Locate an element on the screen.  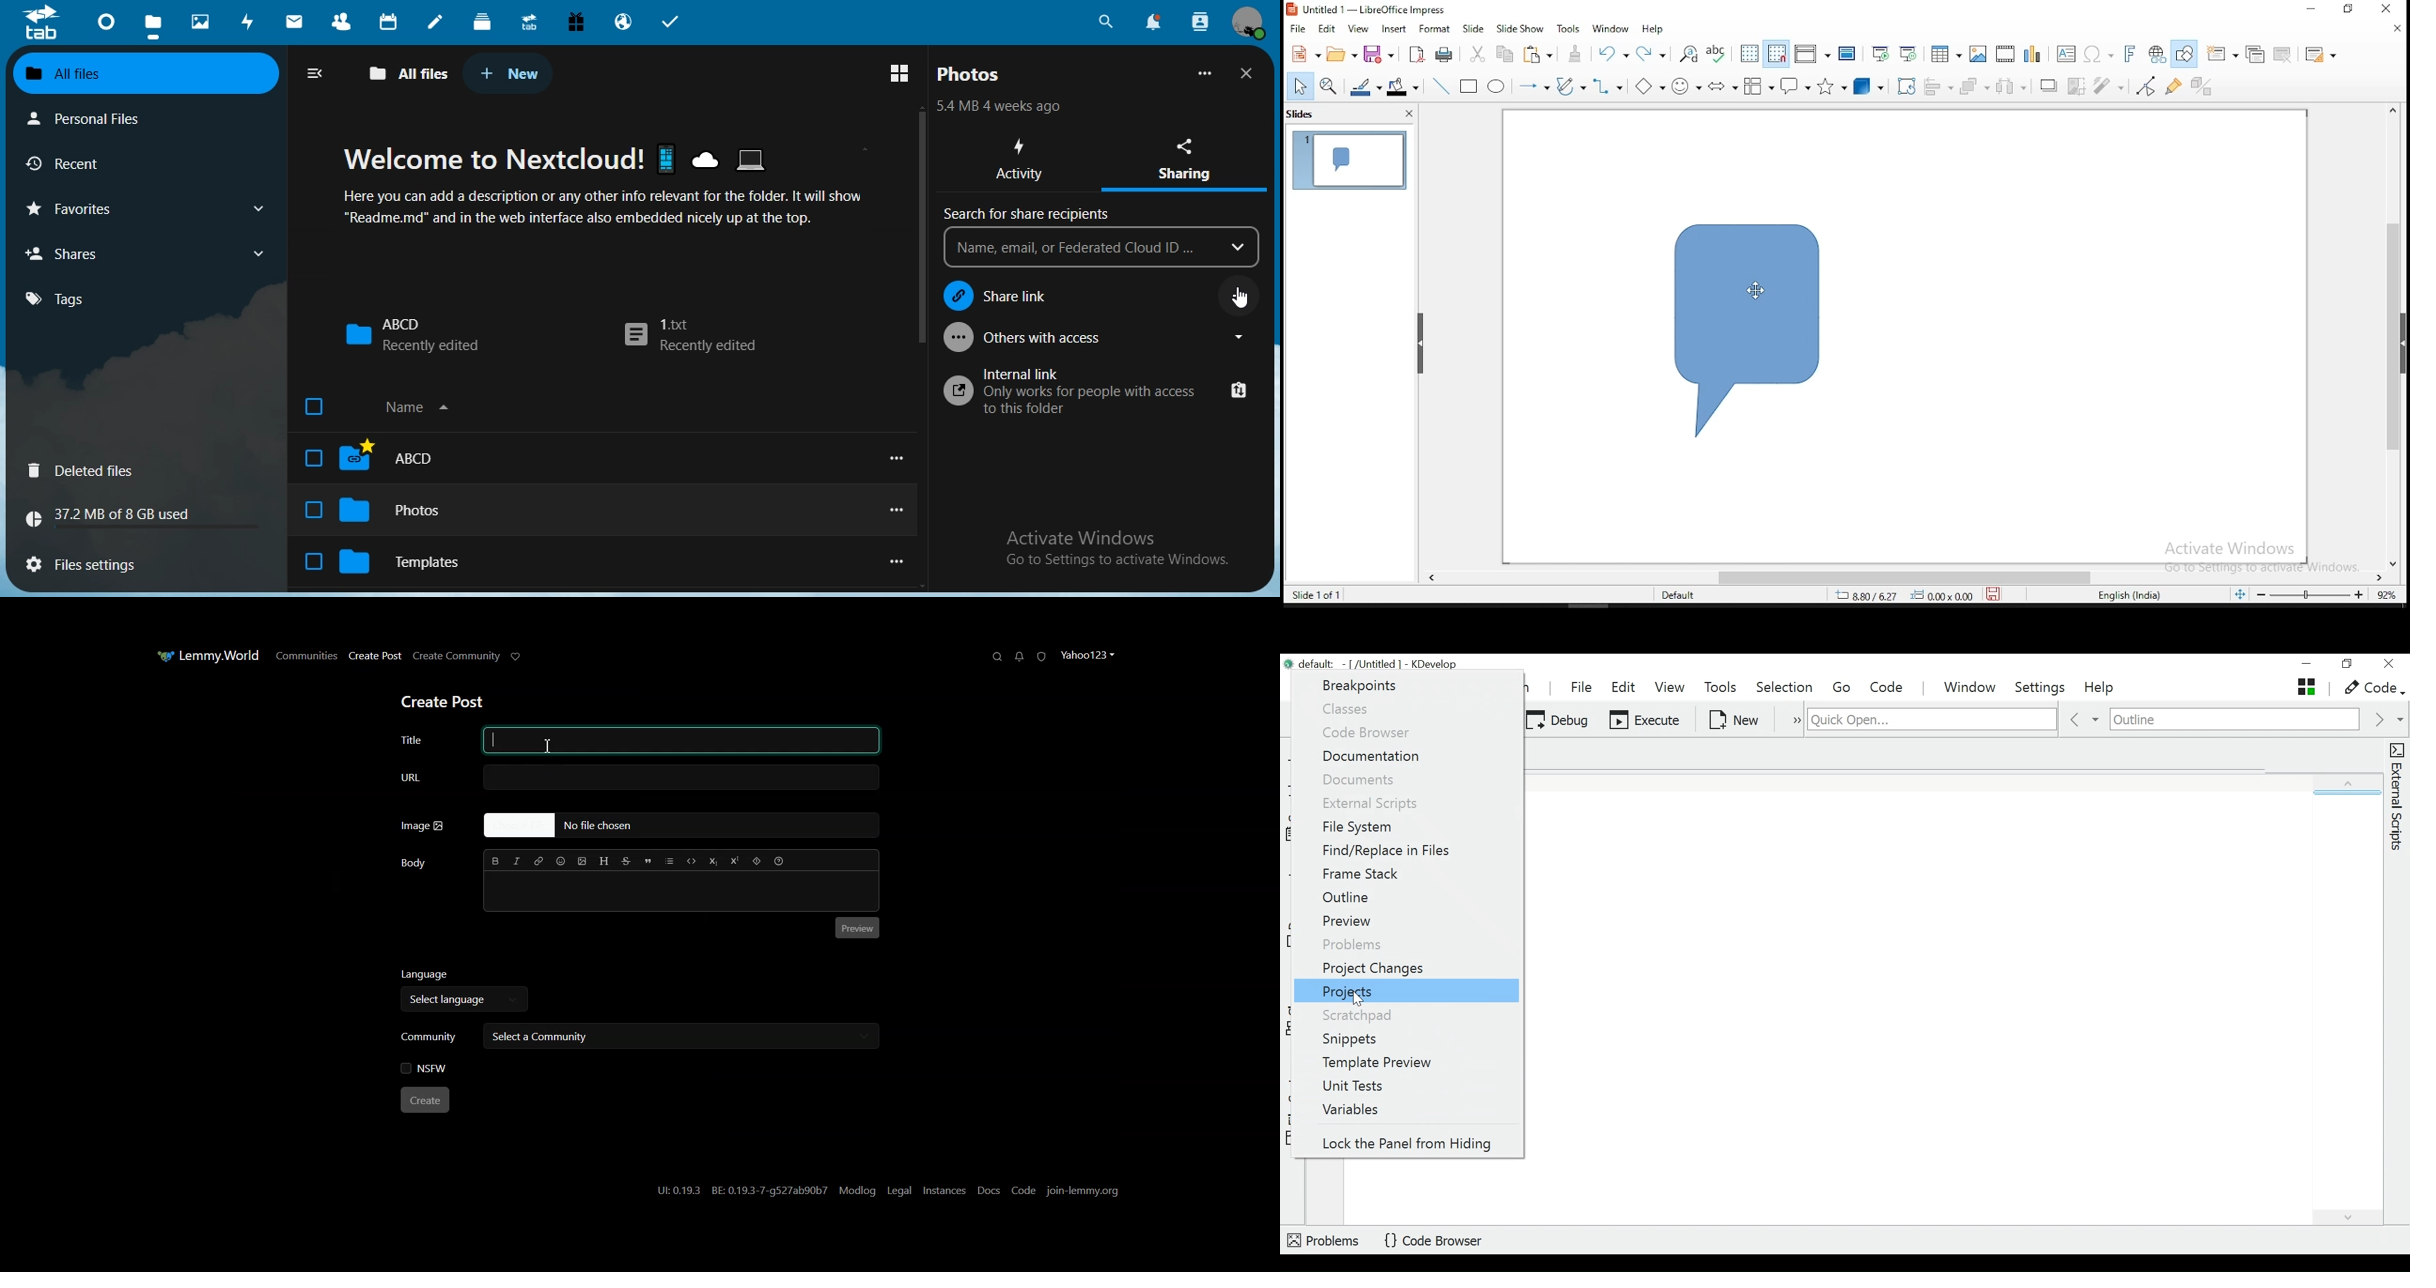
tags is located at coordinates (66, 299).